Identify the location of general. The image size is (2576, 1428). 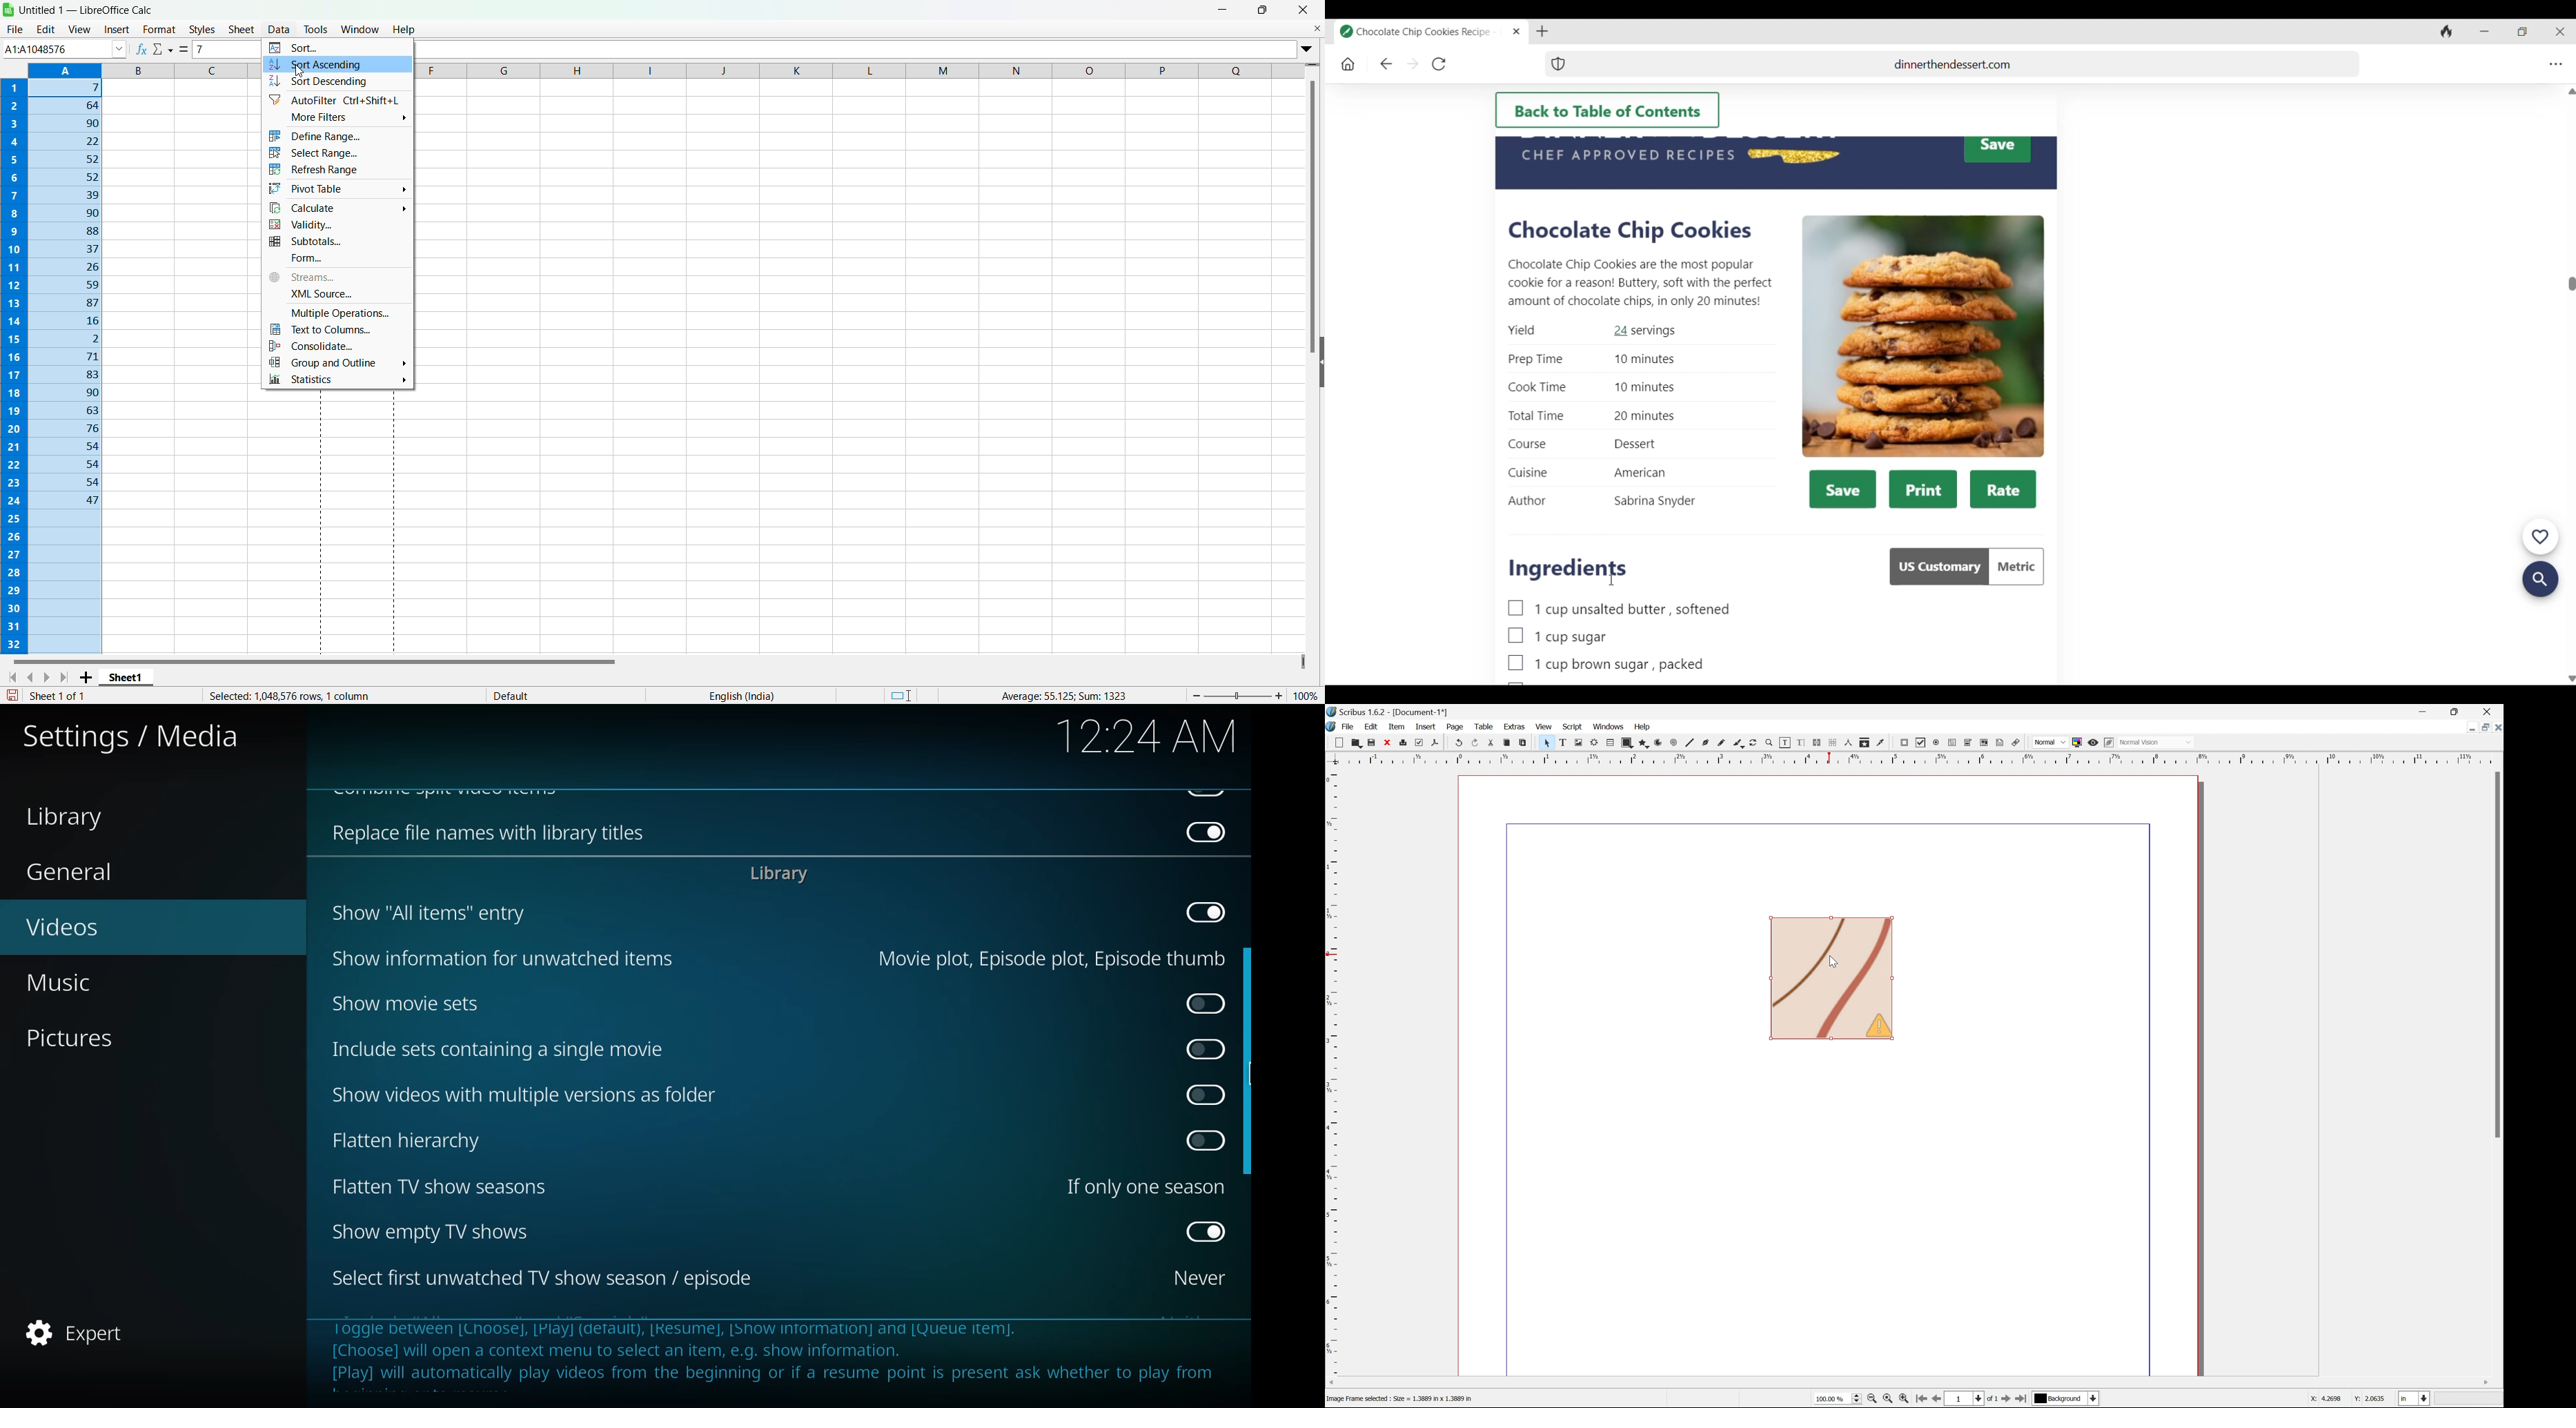
(76, 873).